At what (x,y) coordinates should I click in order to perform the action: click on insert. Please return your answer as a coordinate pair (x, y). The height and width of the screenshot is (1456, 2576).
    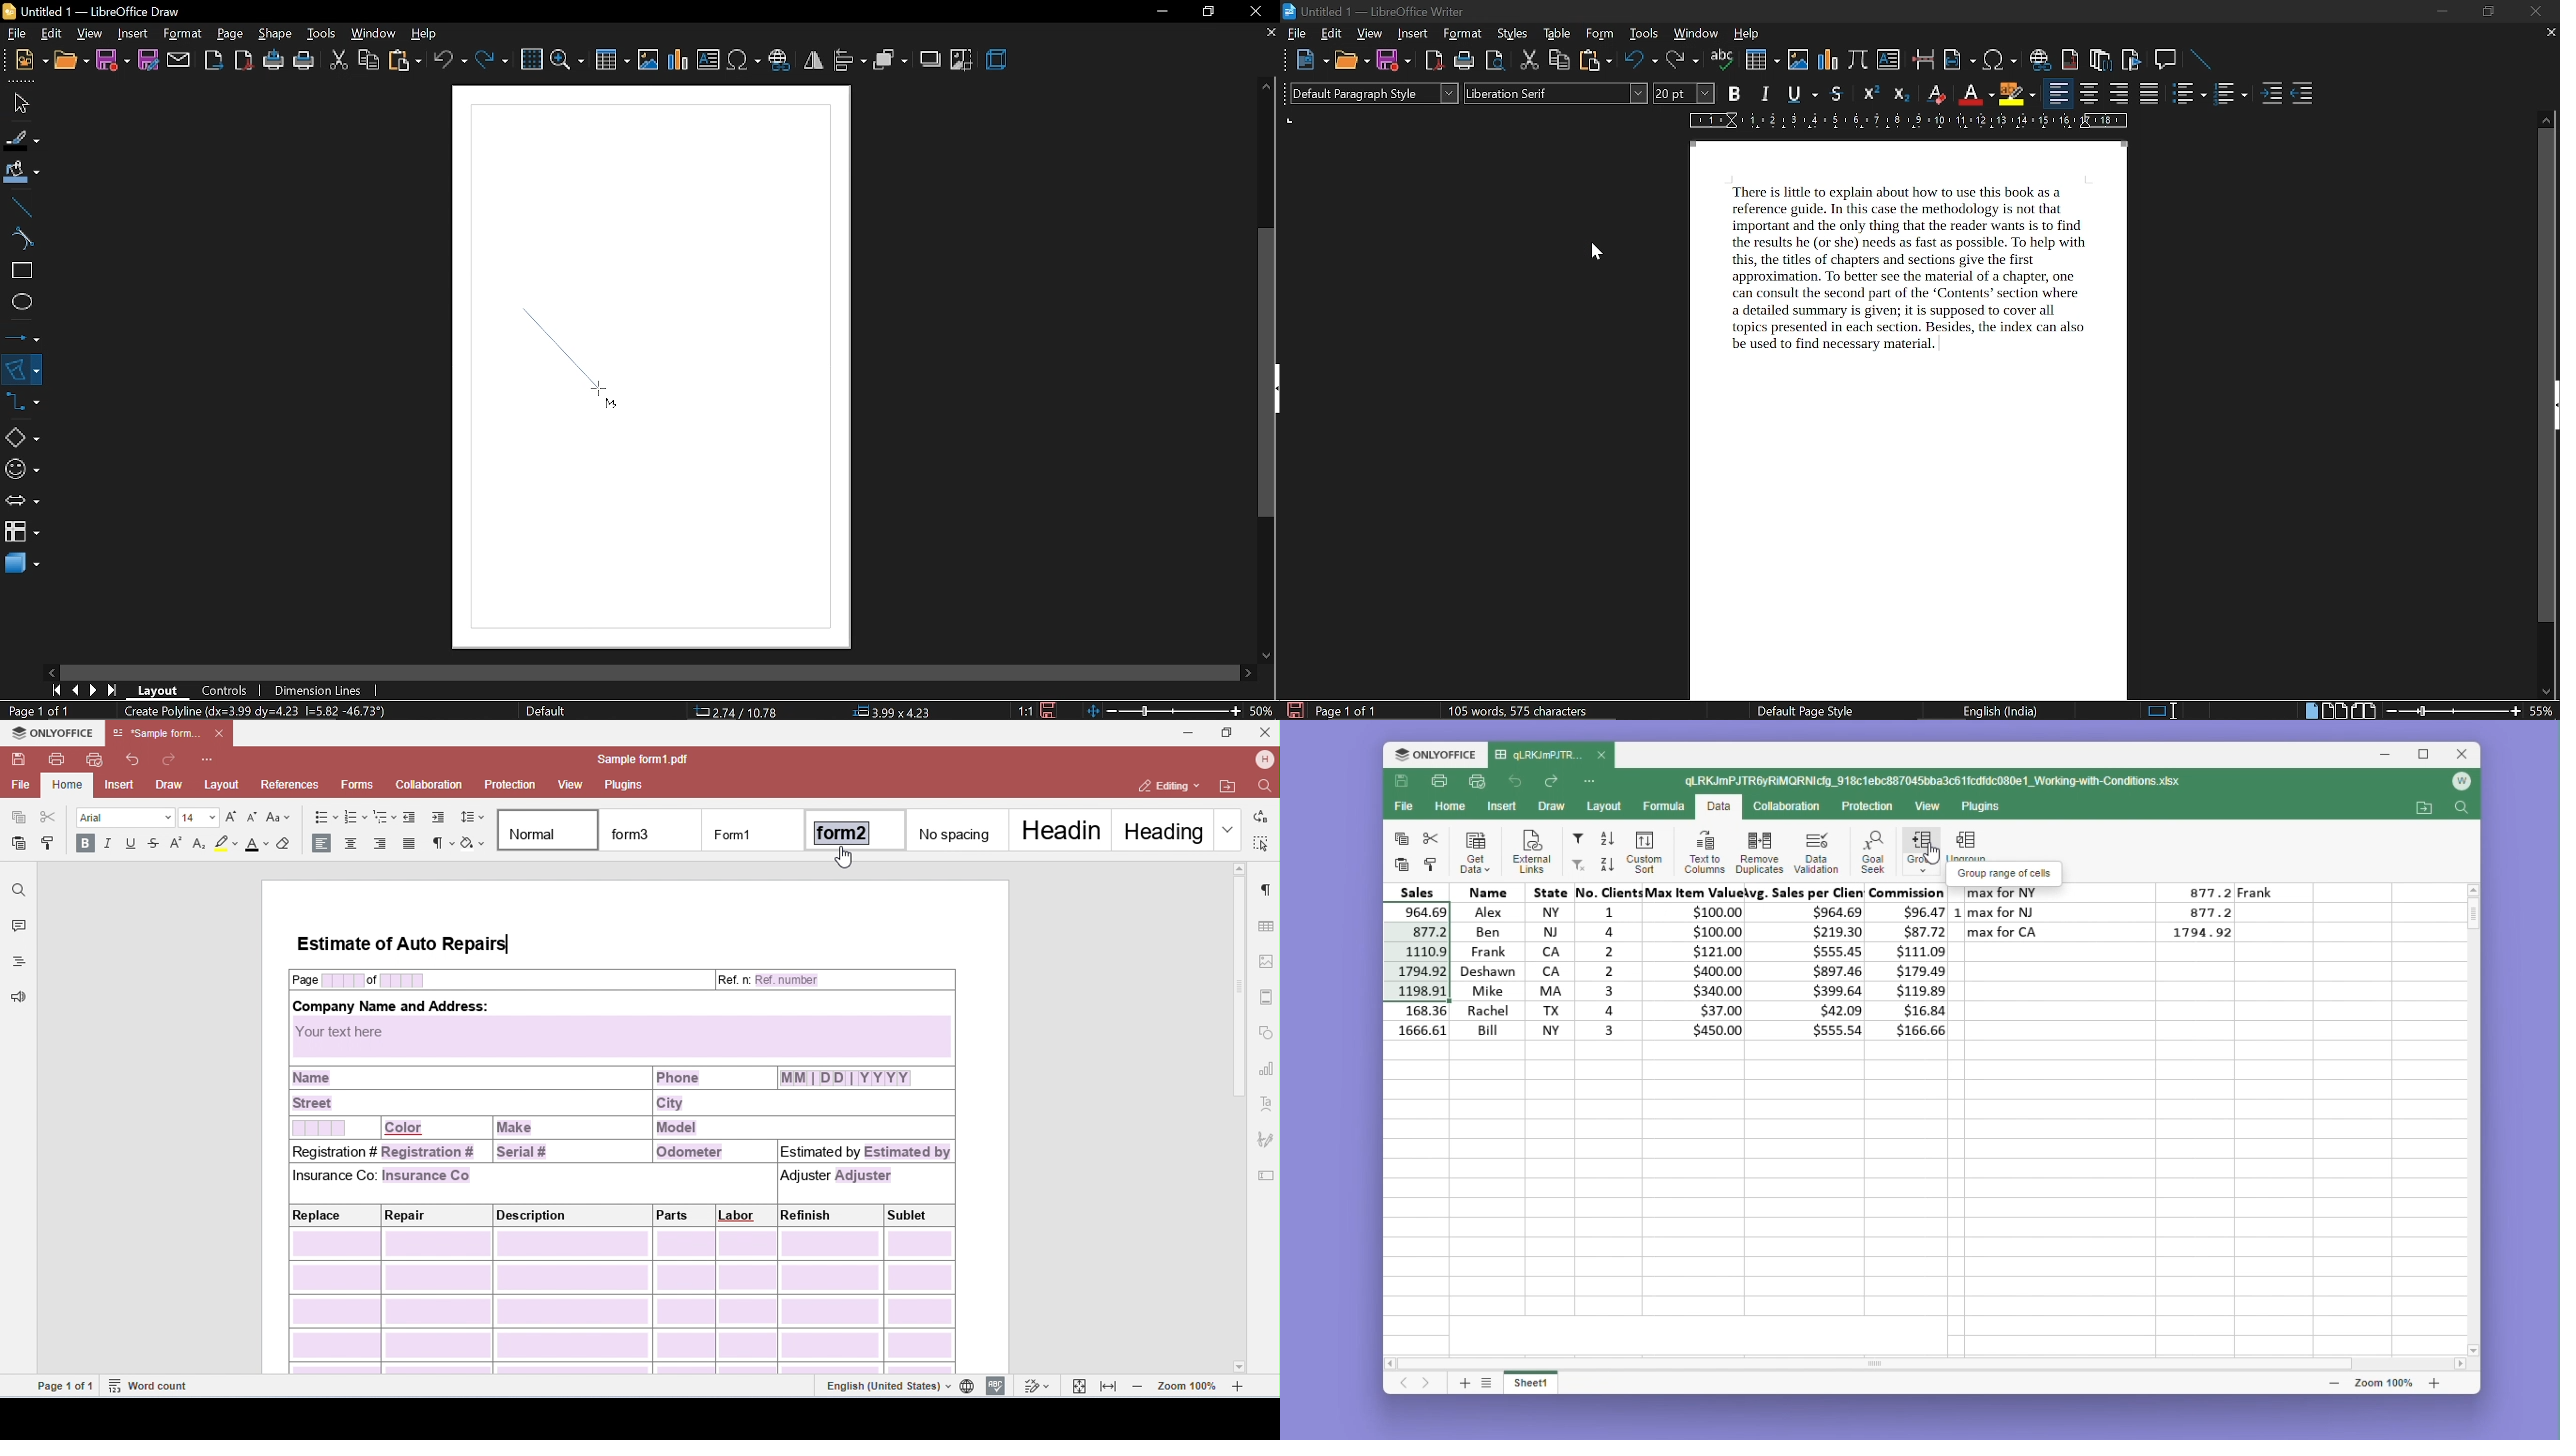
    Looking at the image, I should click on (1413, 34).